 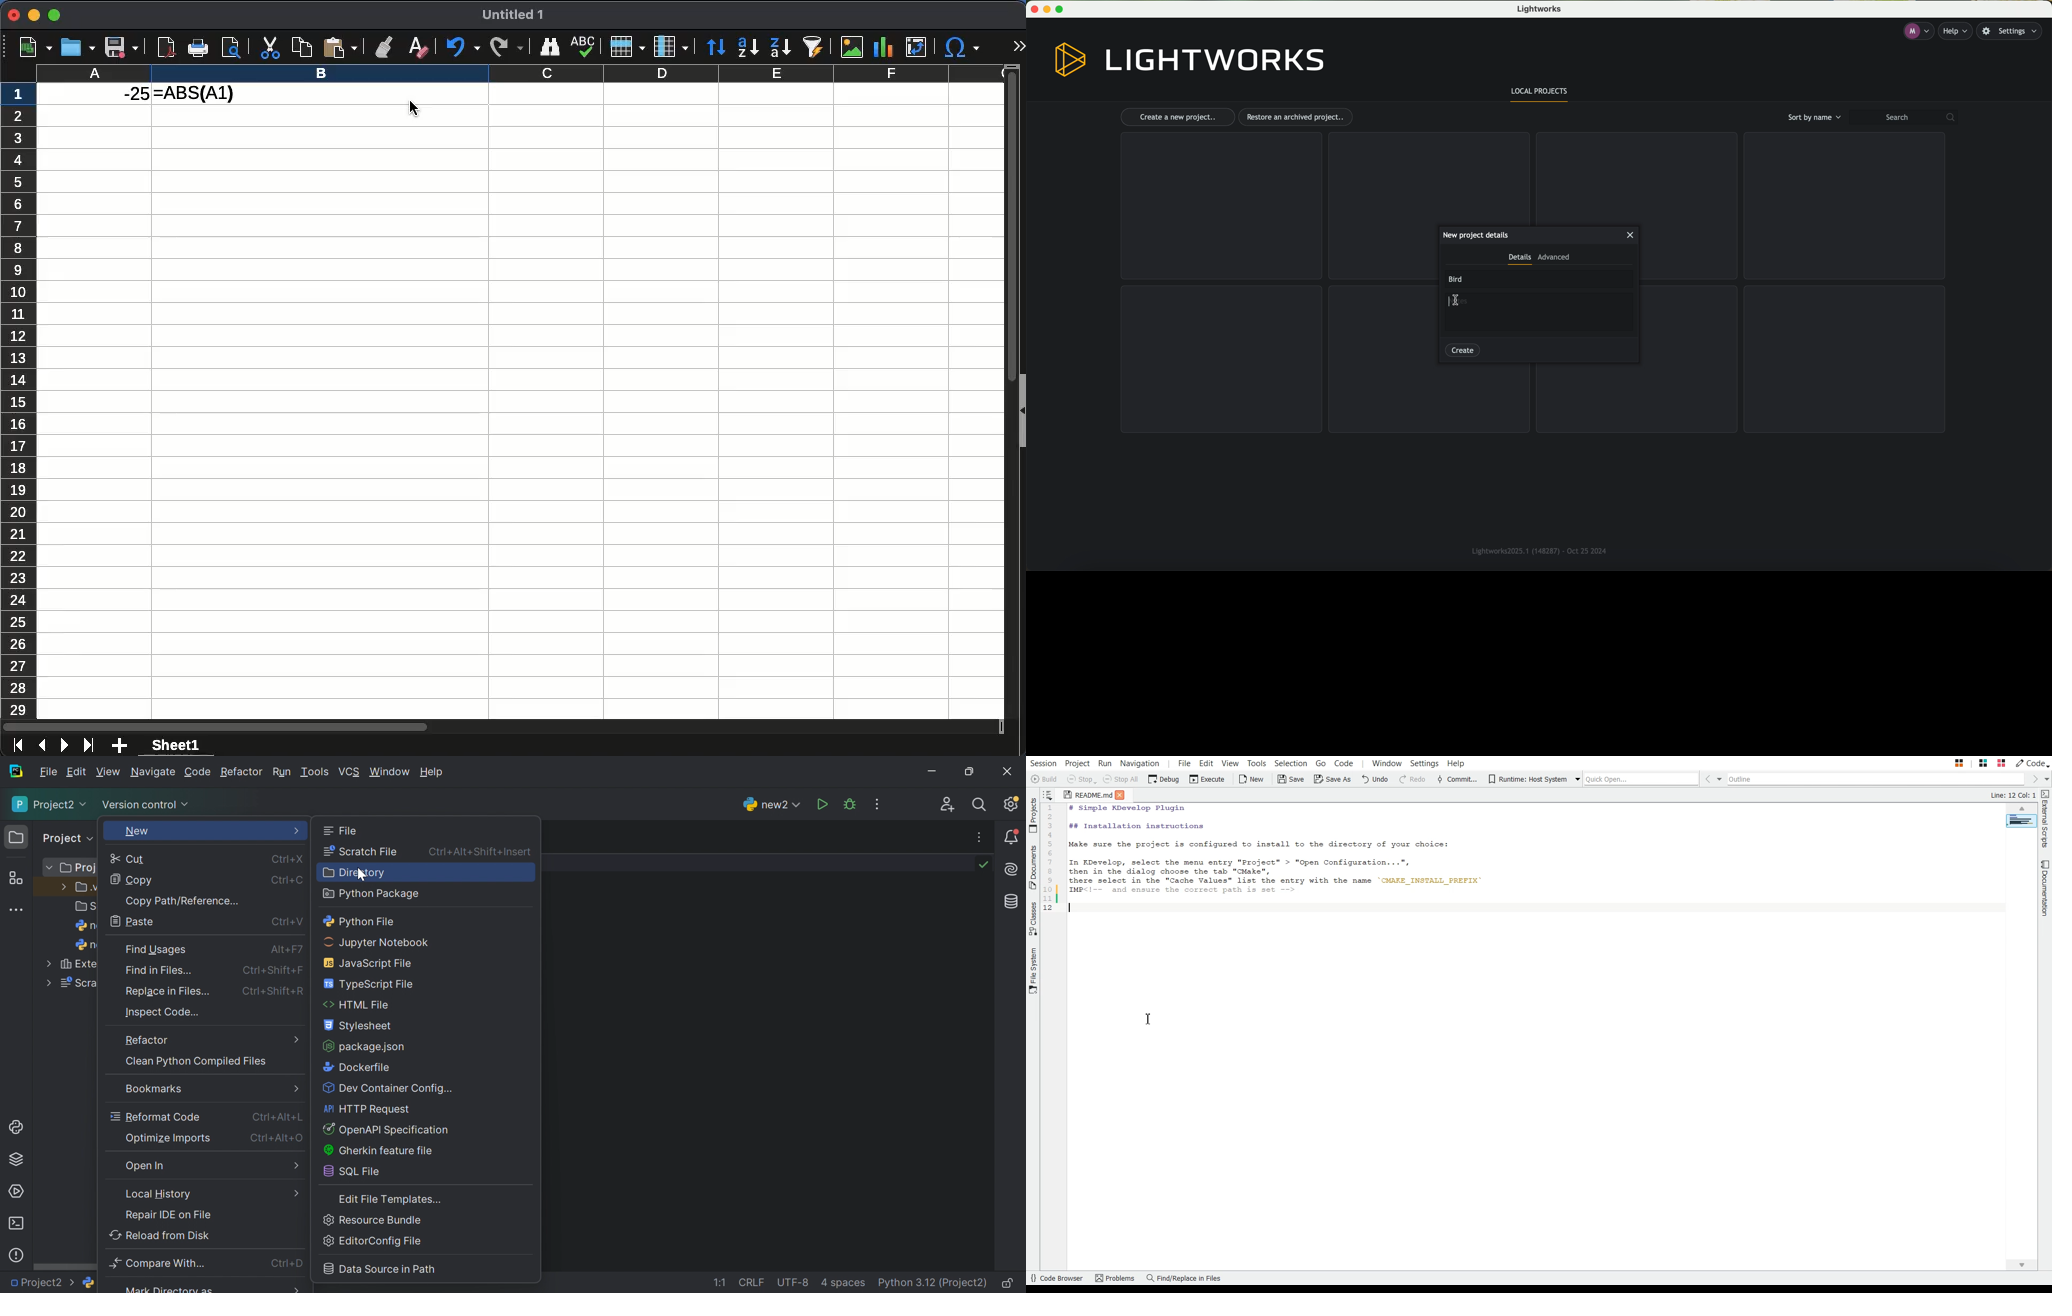 What do you see at coordinates (1320, 762) in the screenshot?
I see `Go` at bounding box center [1320, 762].